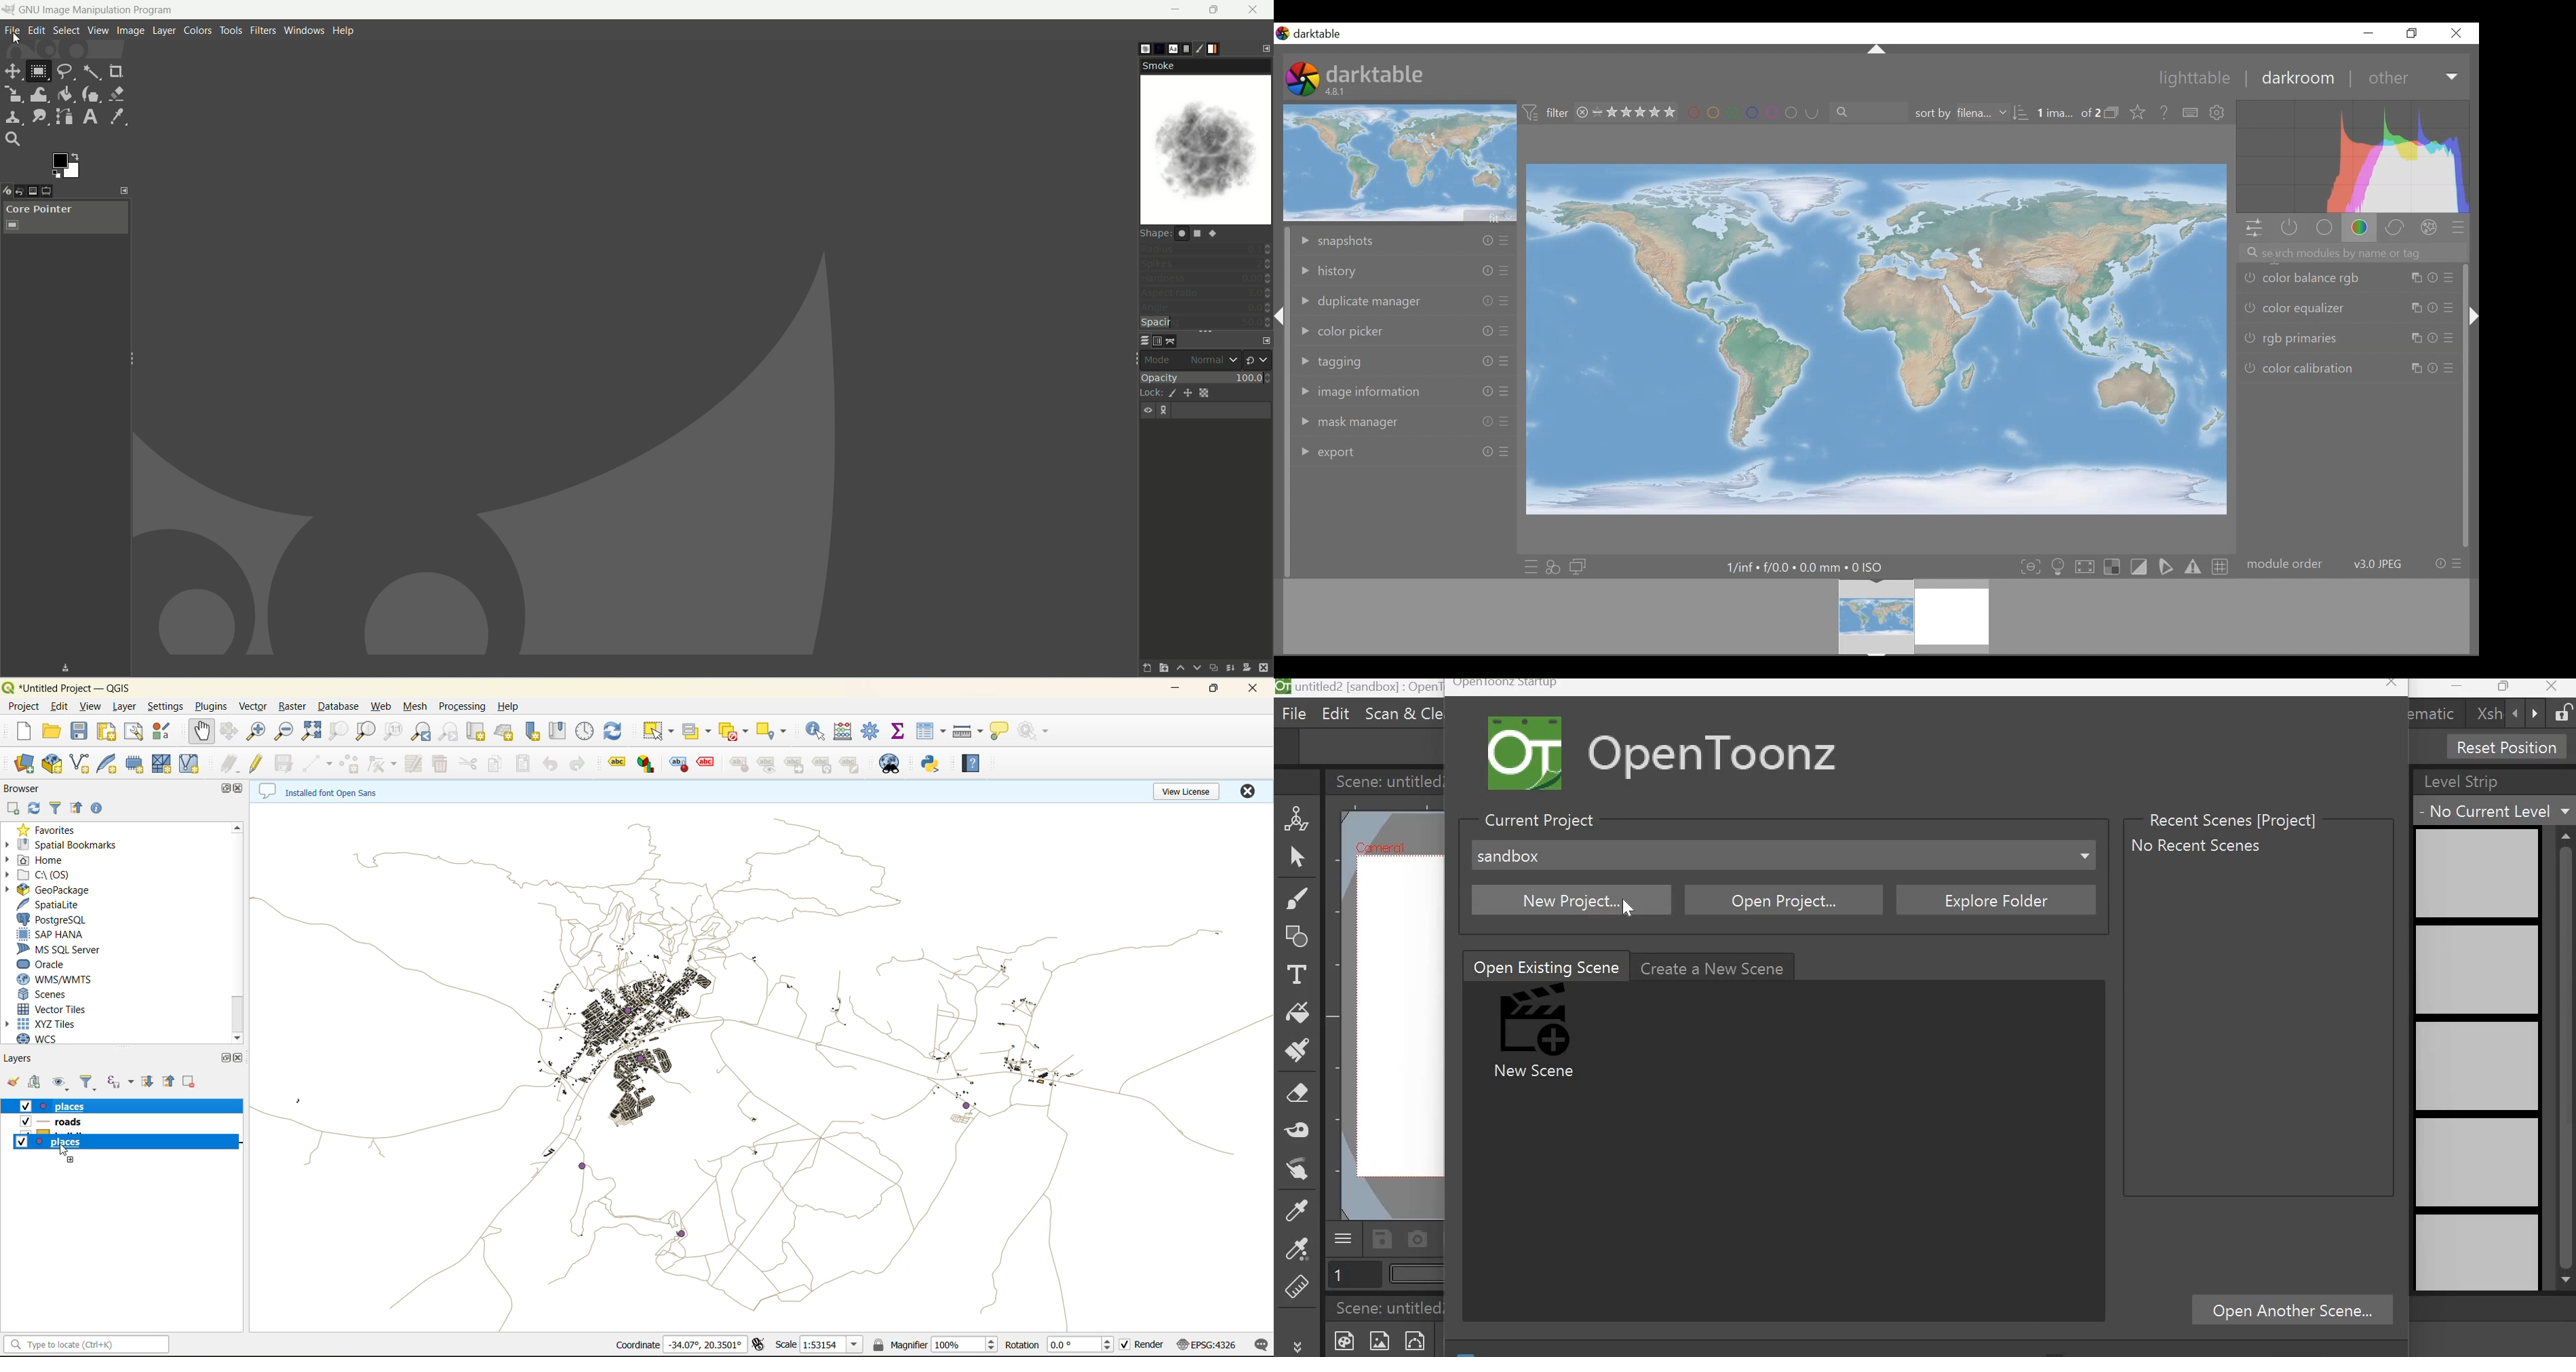  Describe the element at coordinates (1404, 271) in the screenshot. I see `History` at that location.